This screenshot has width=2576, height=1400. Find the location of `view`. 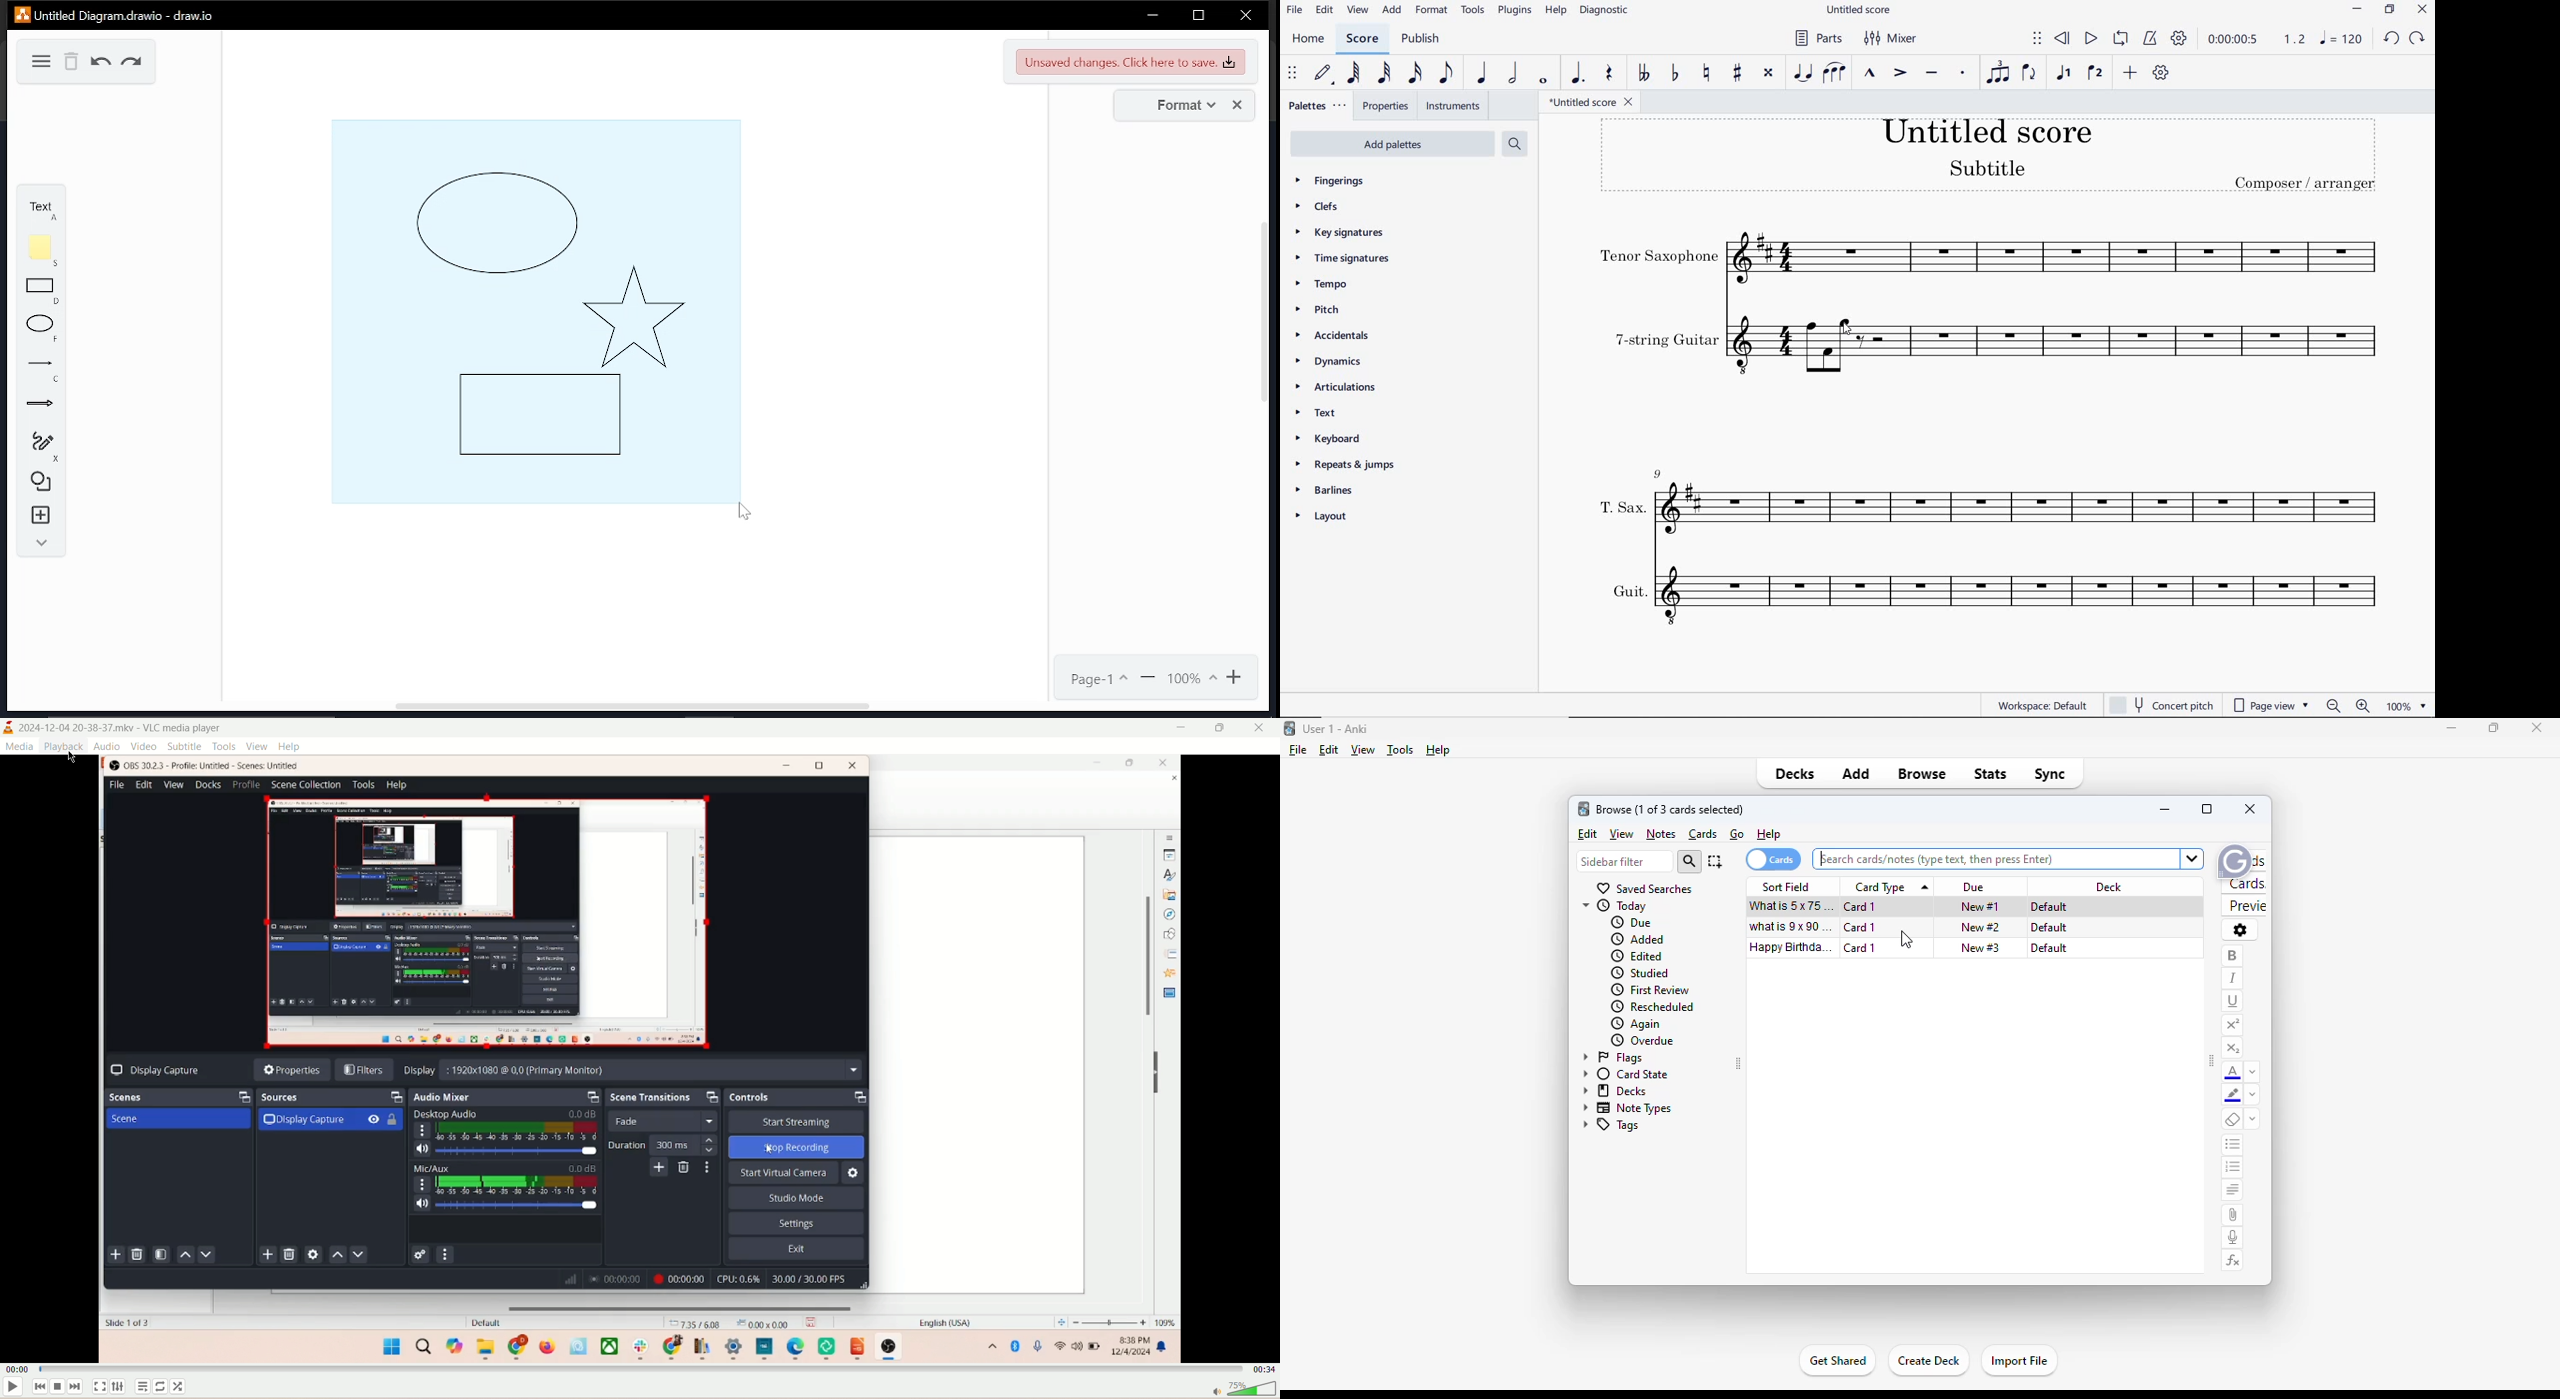

view is located at coordinates (1362, 751).